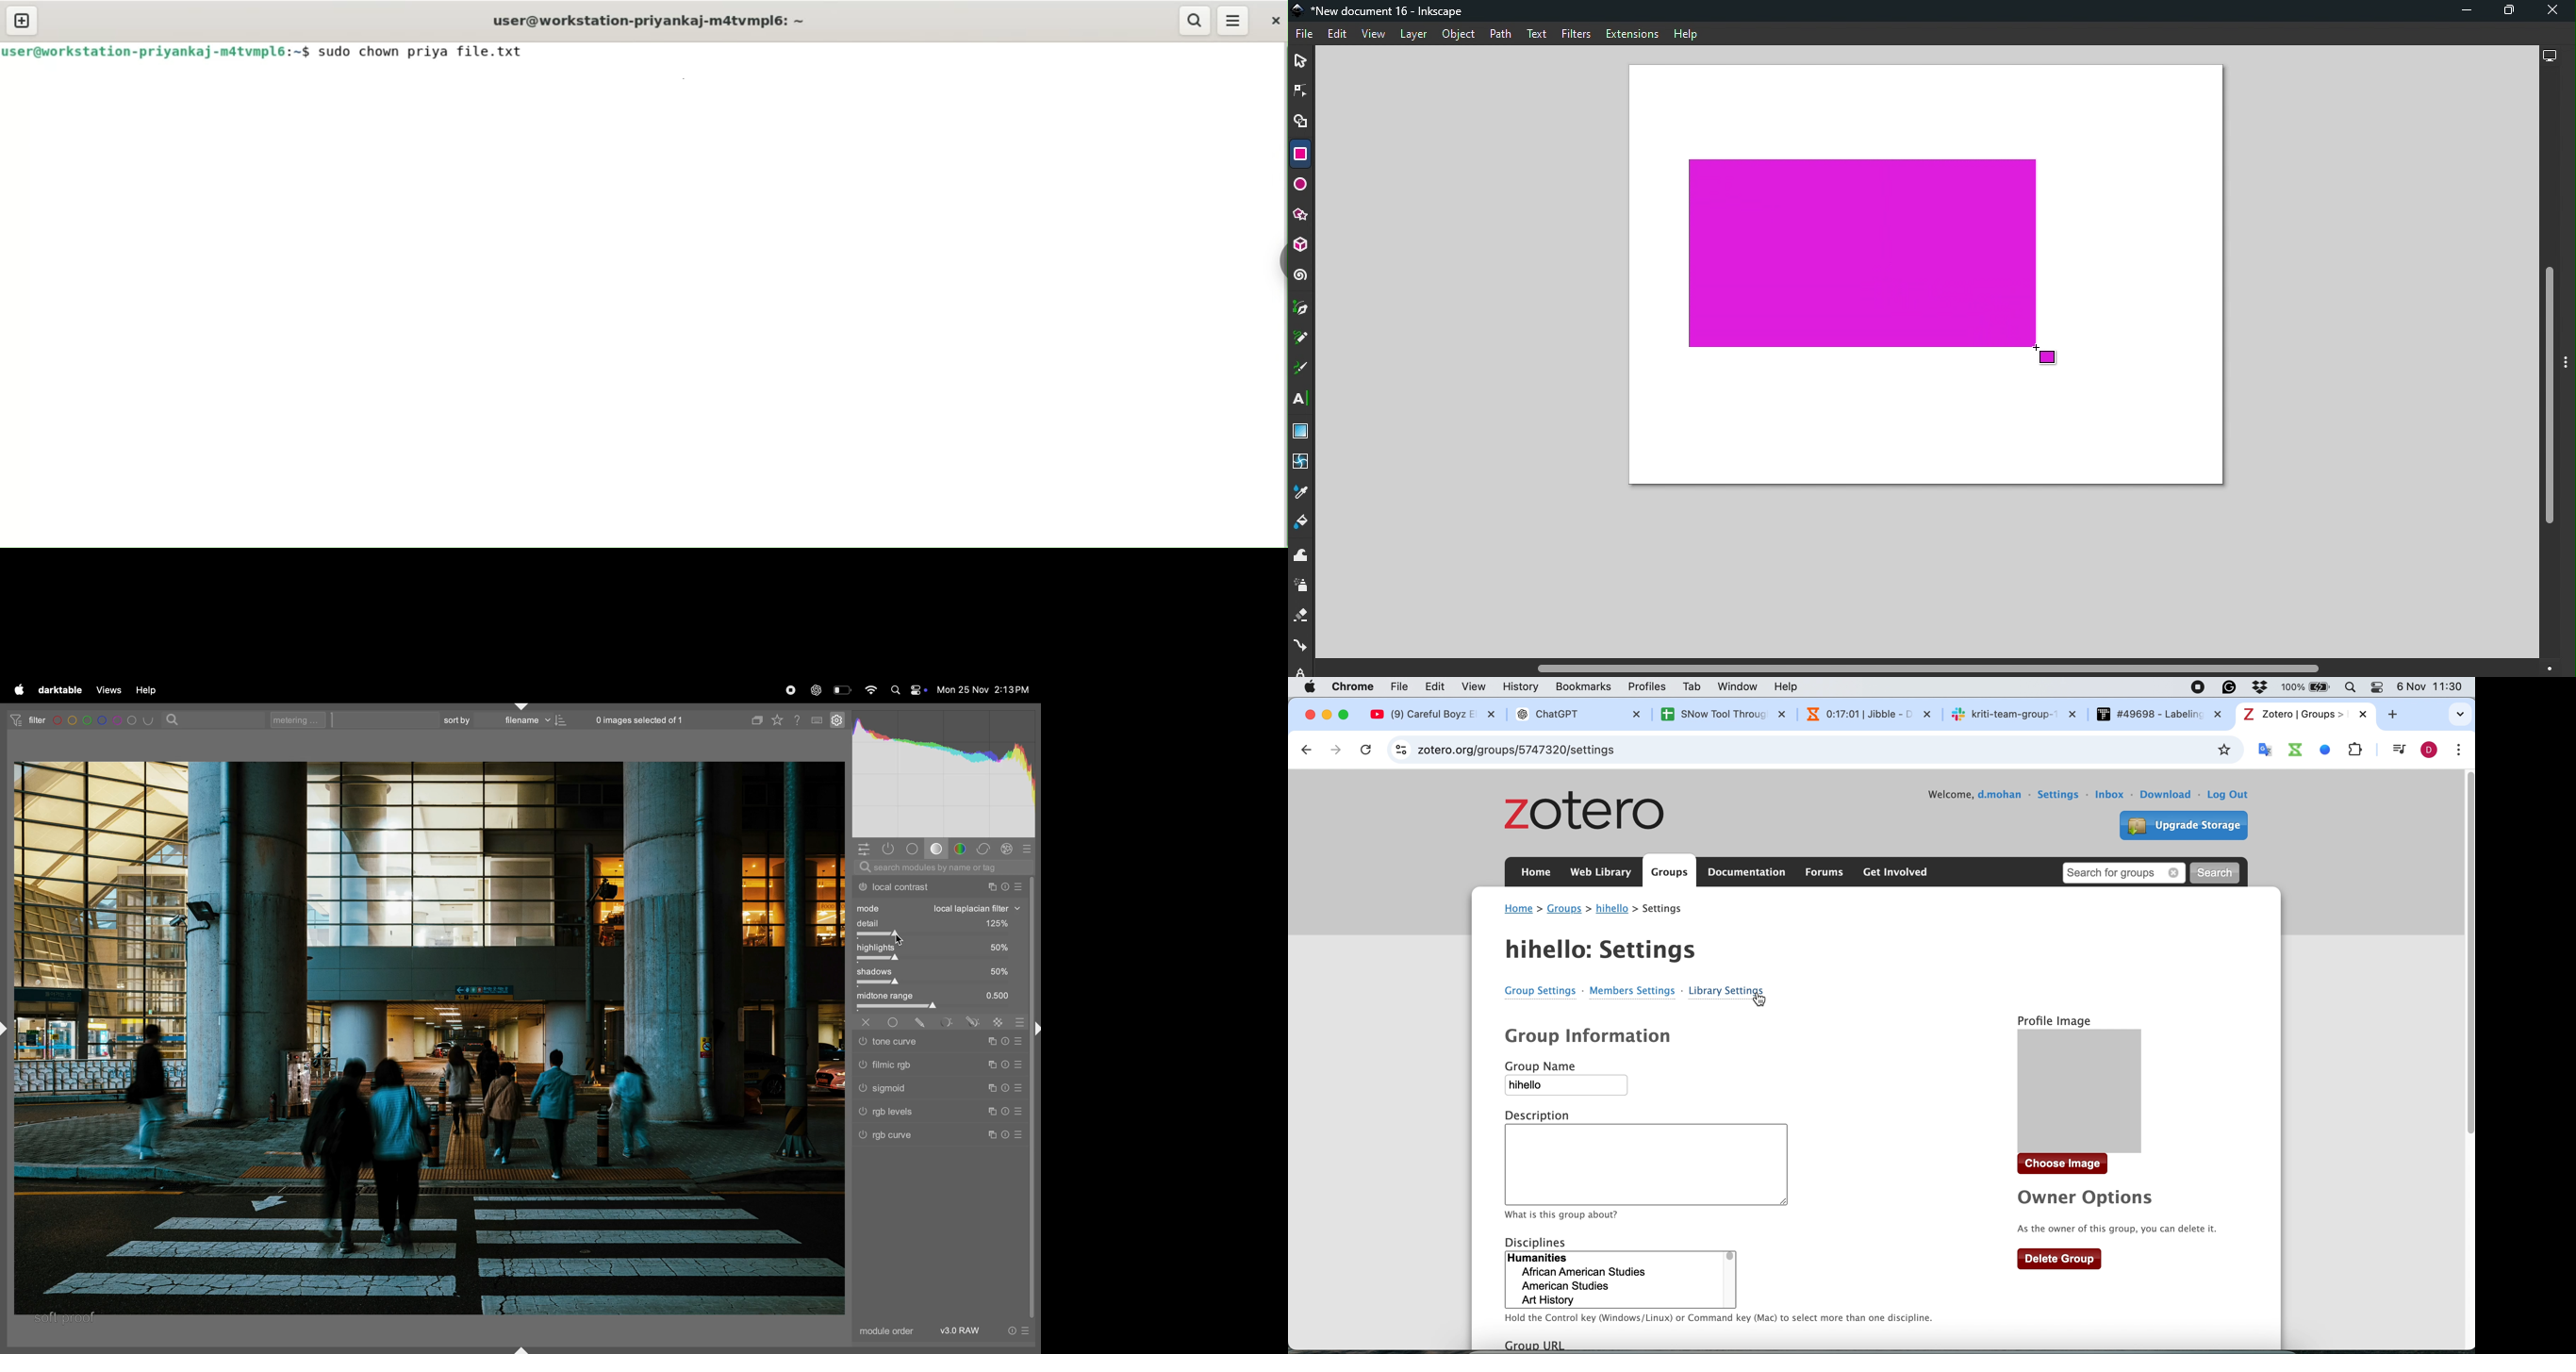 This screenshot has width=2576, height=1372. I want to click on preset, so click(1016, 1090).